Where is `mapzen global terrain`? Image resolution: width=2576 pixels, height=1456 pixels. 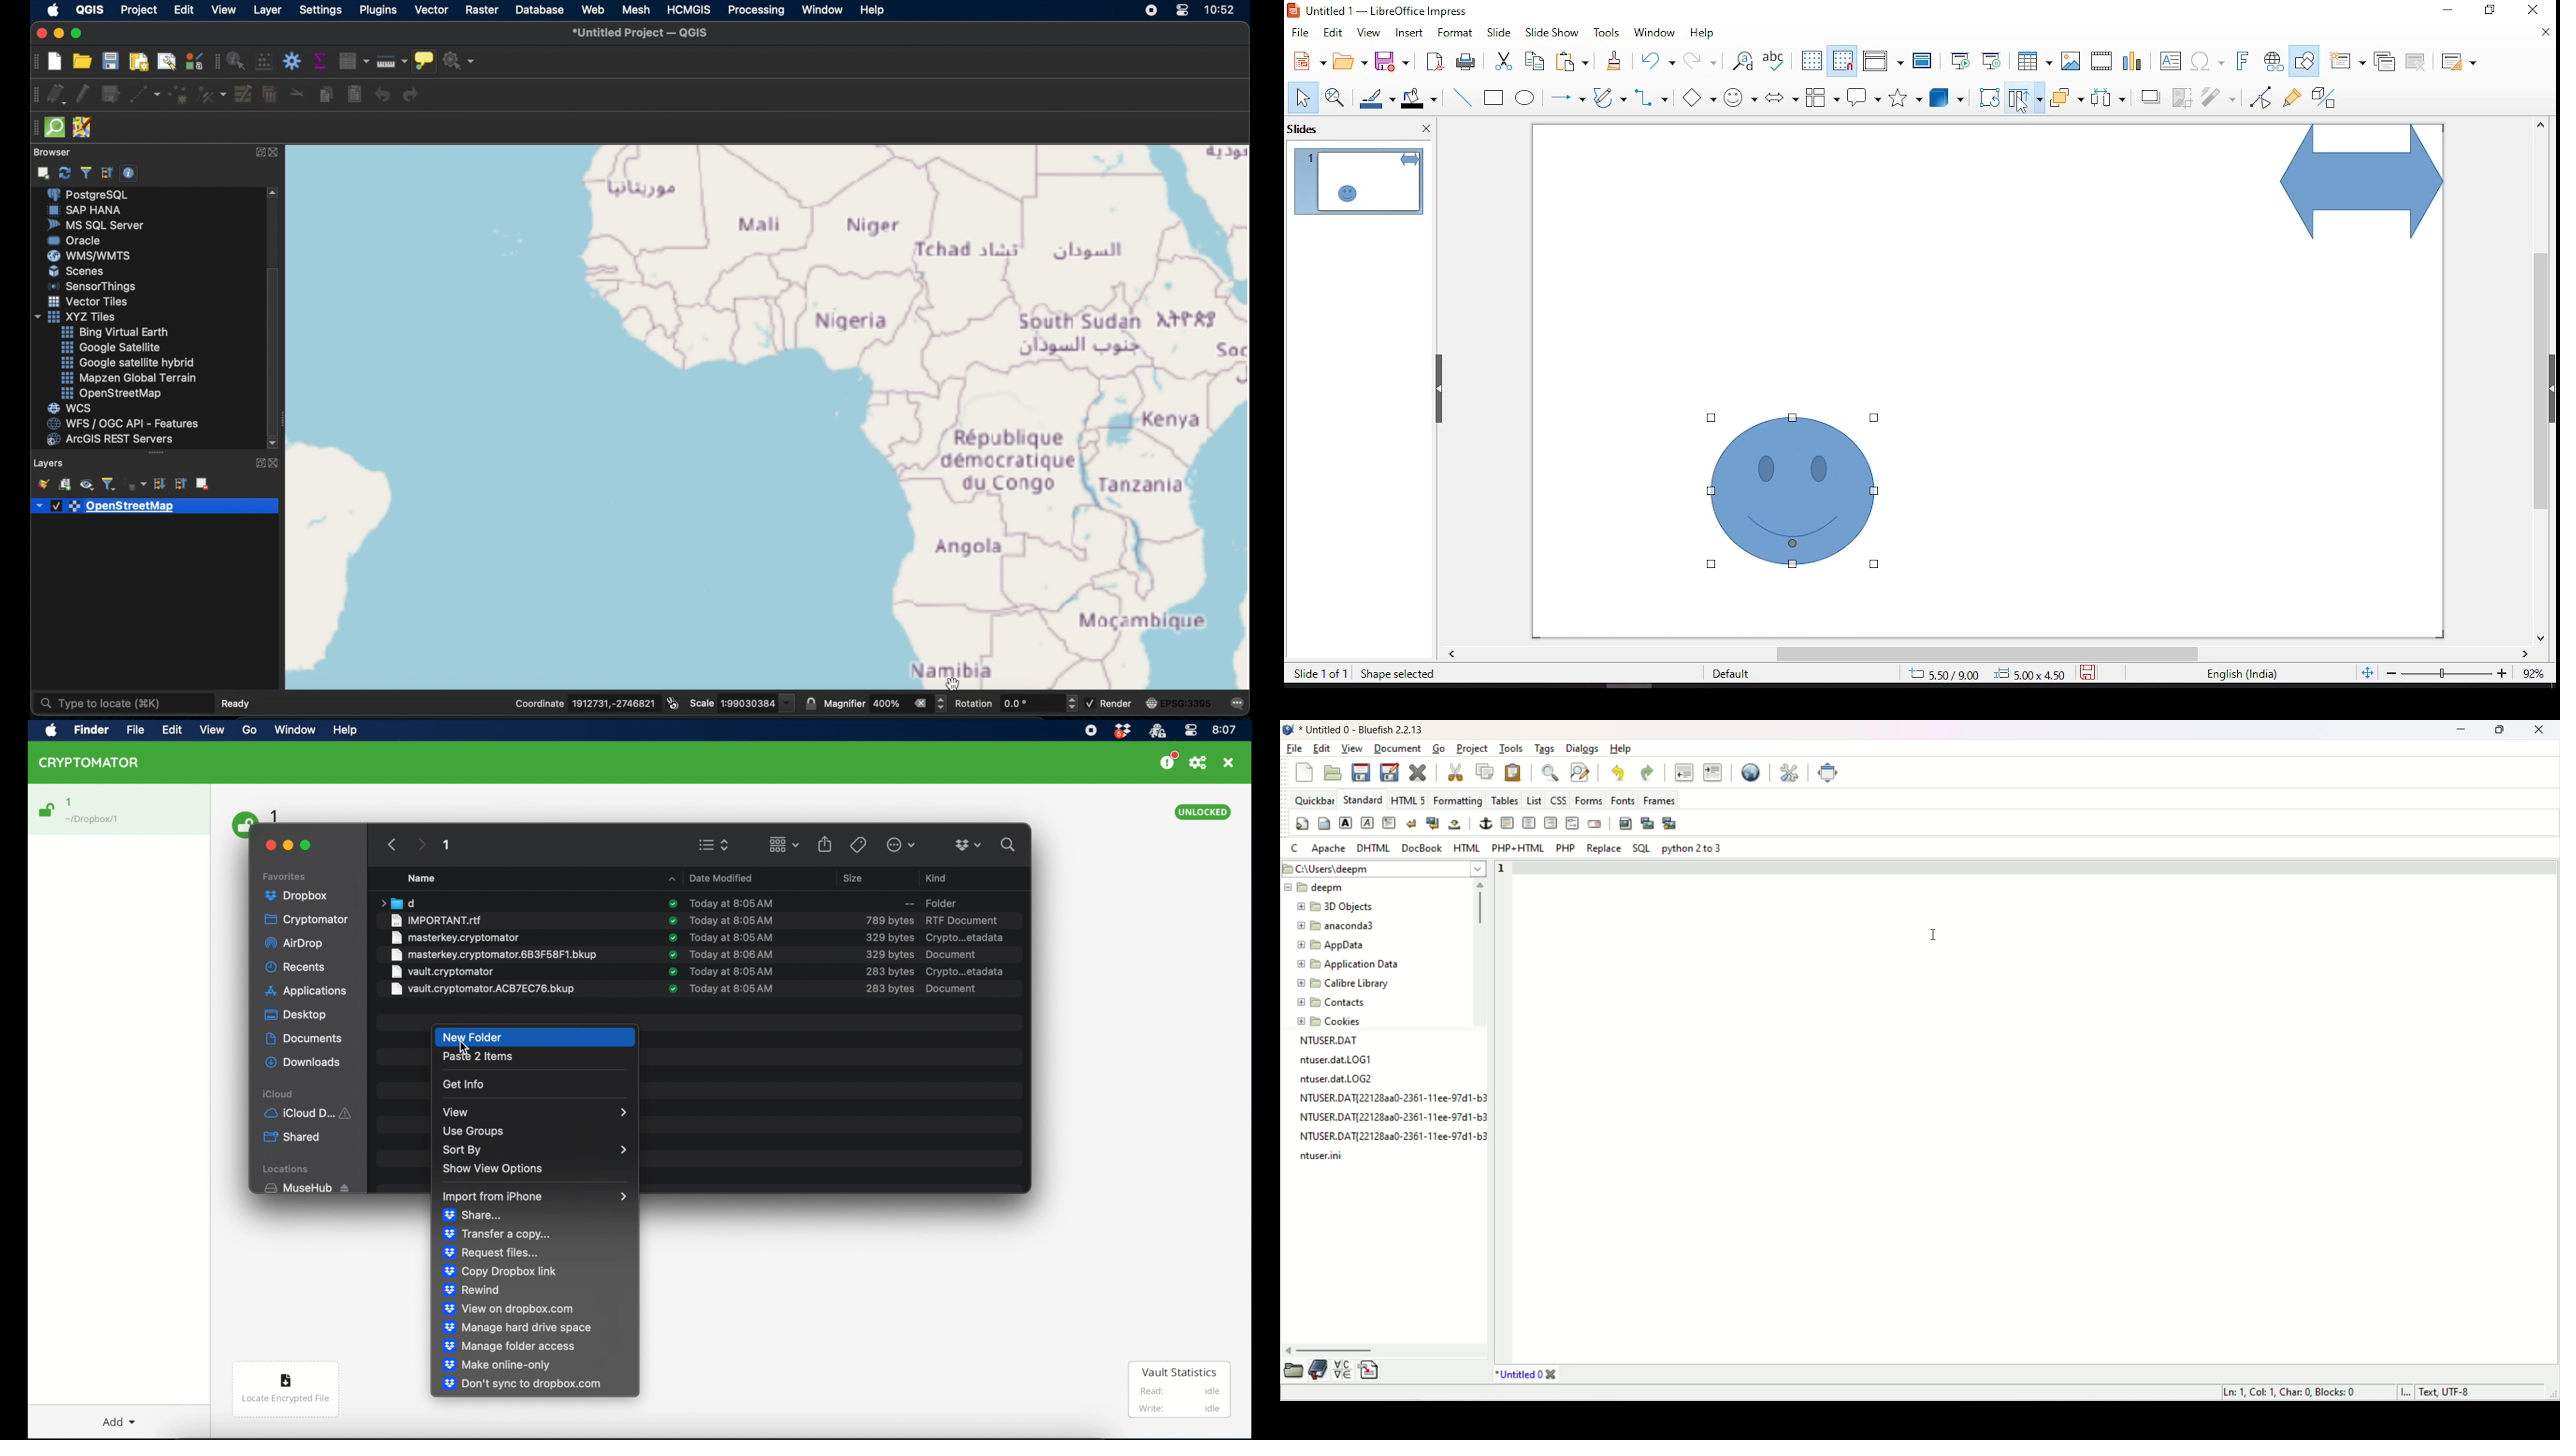 mapzen global terrain is located at coordinates (131, 379).